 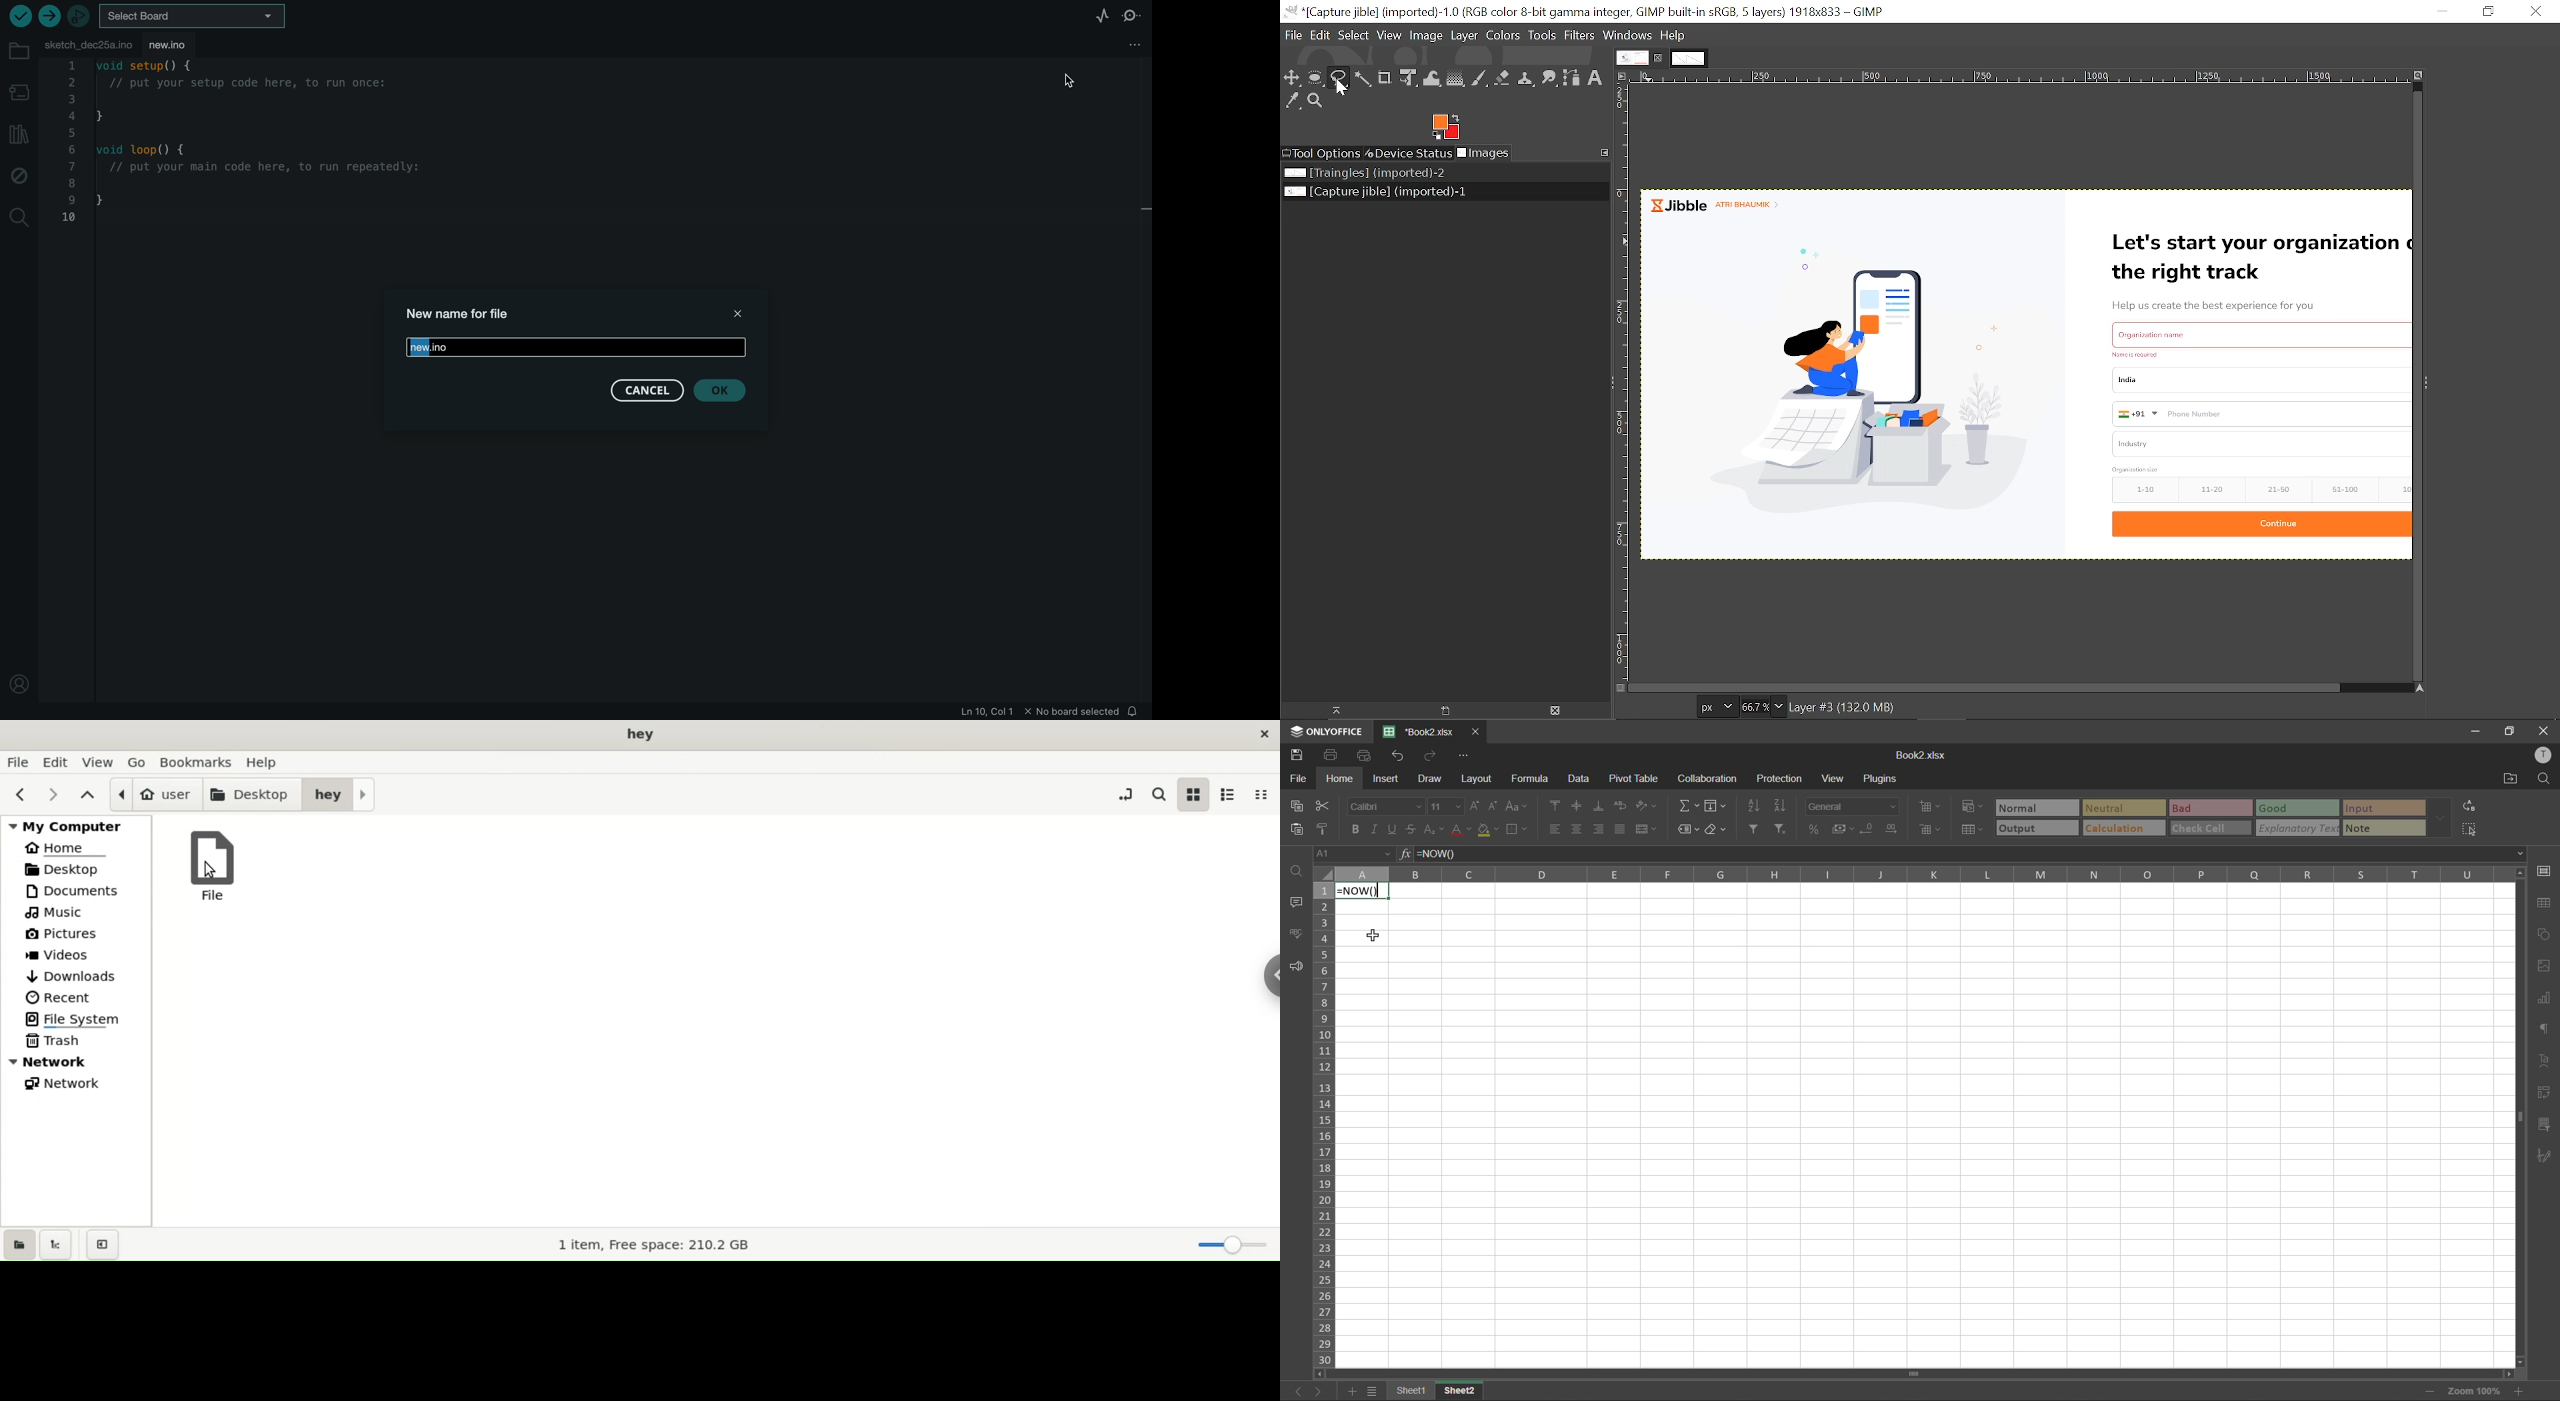 What do you see at coordinates (1478, 806) in the screenshot?
I see `increment size` at bounding box center [1478, 806].